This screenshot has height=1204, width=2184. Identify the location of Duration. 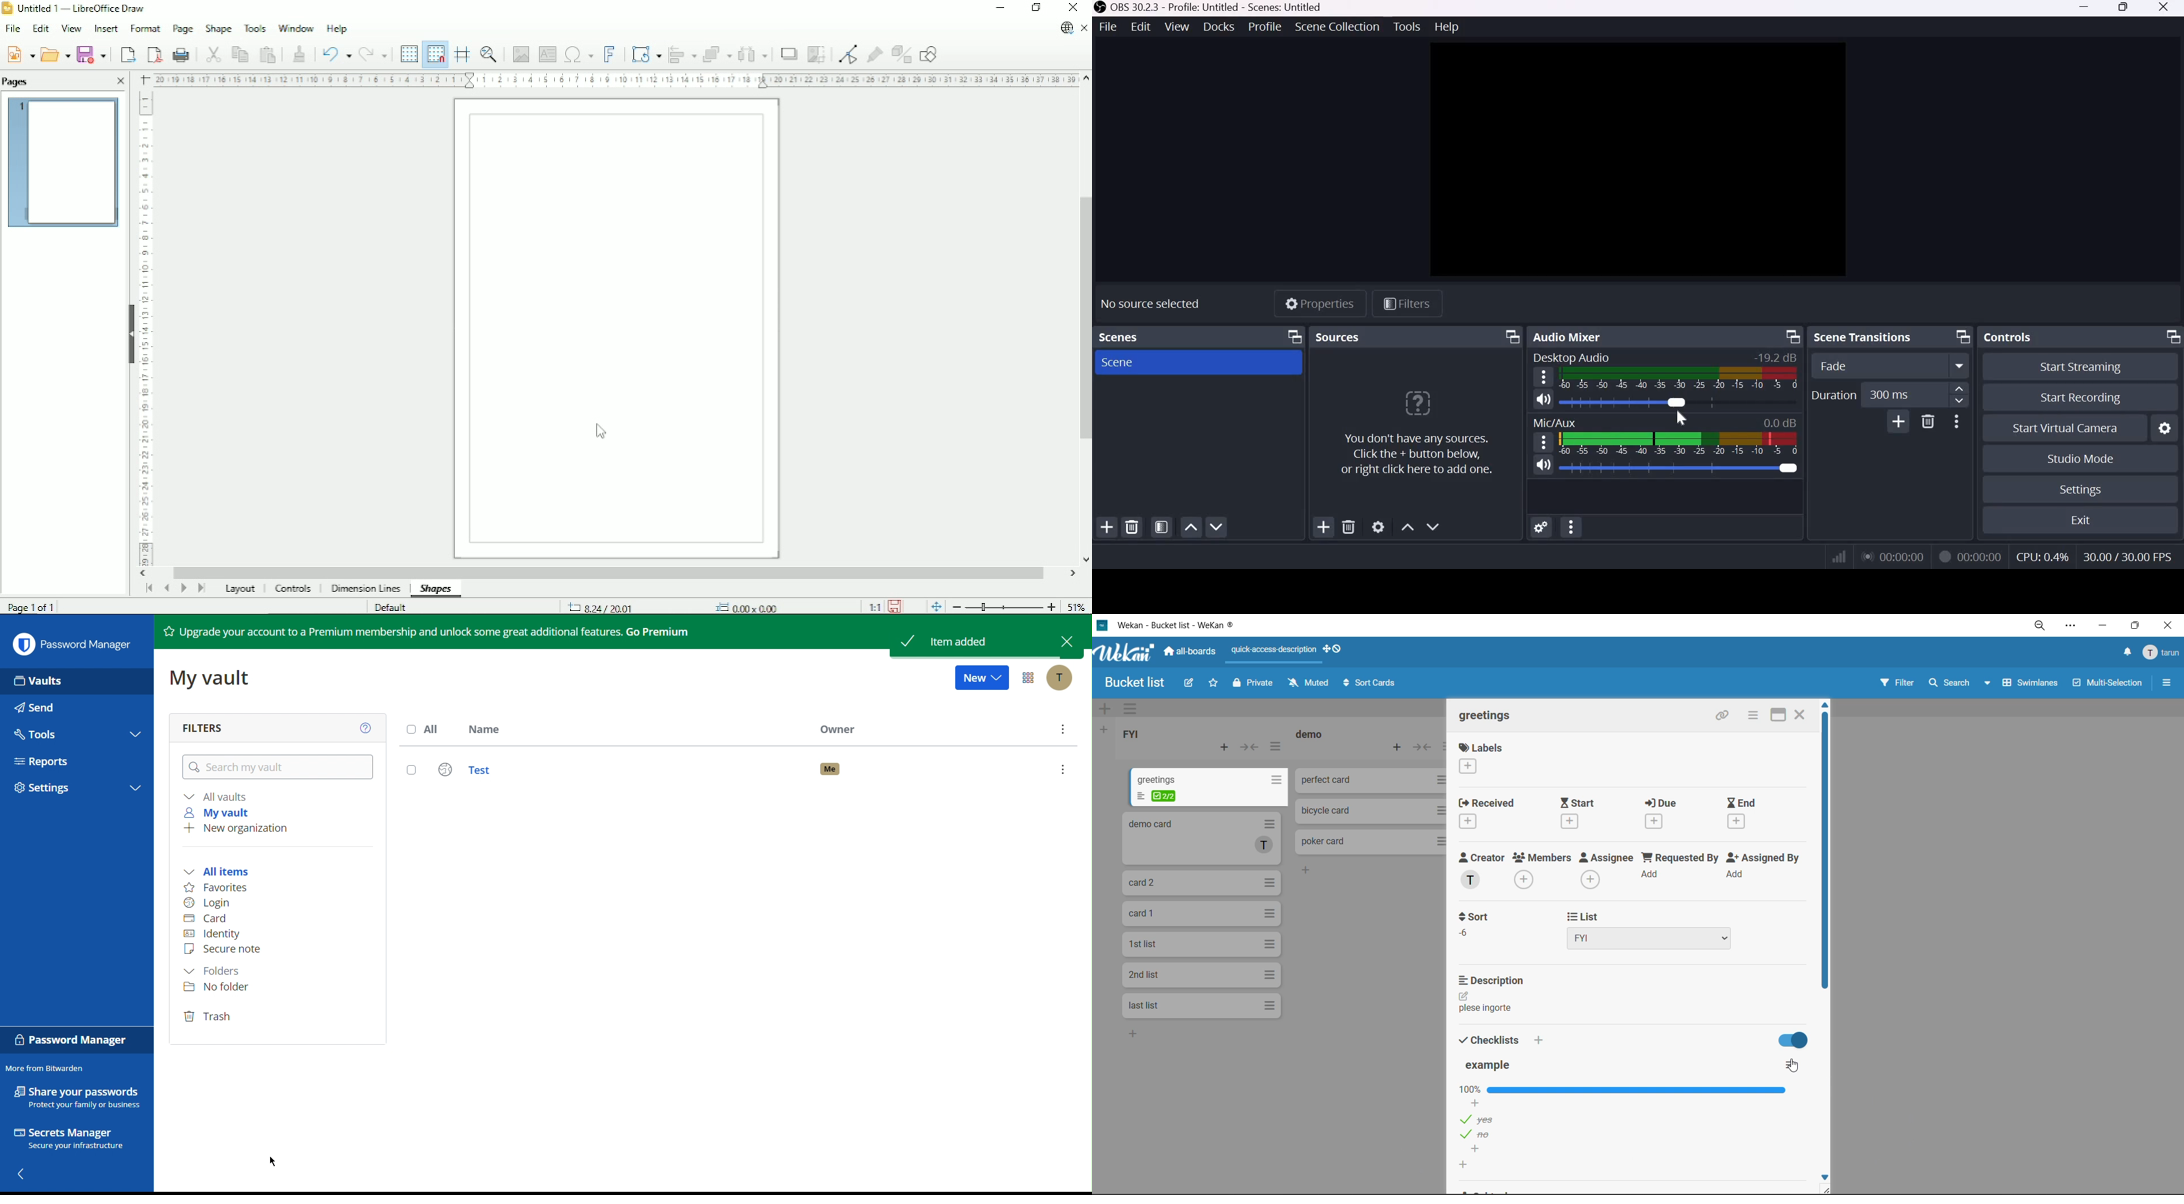
(1833, 396).